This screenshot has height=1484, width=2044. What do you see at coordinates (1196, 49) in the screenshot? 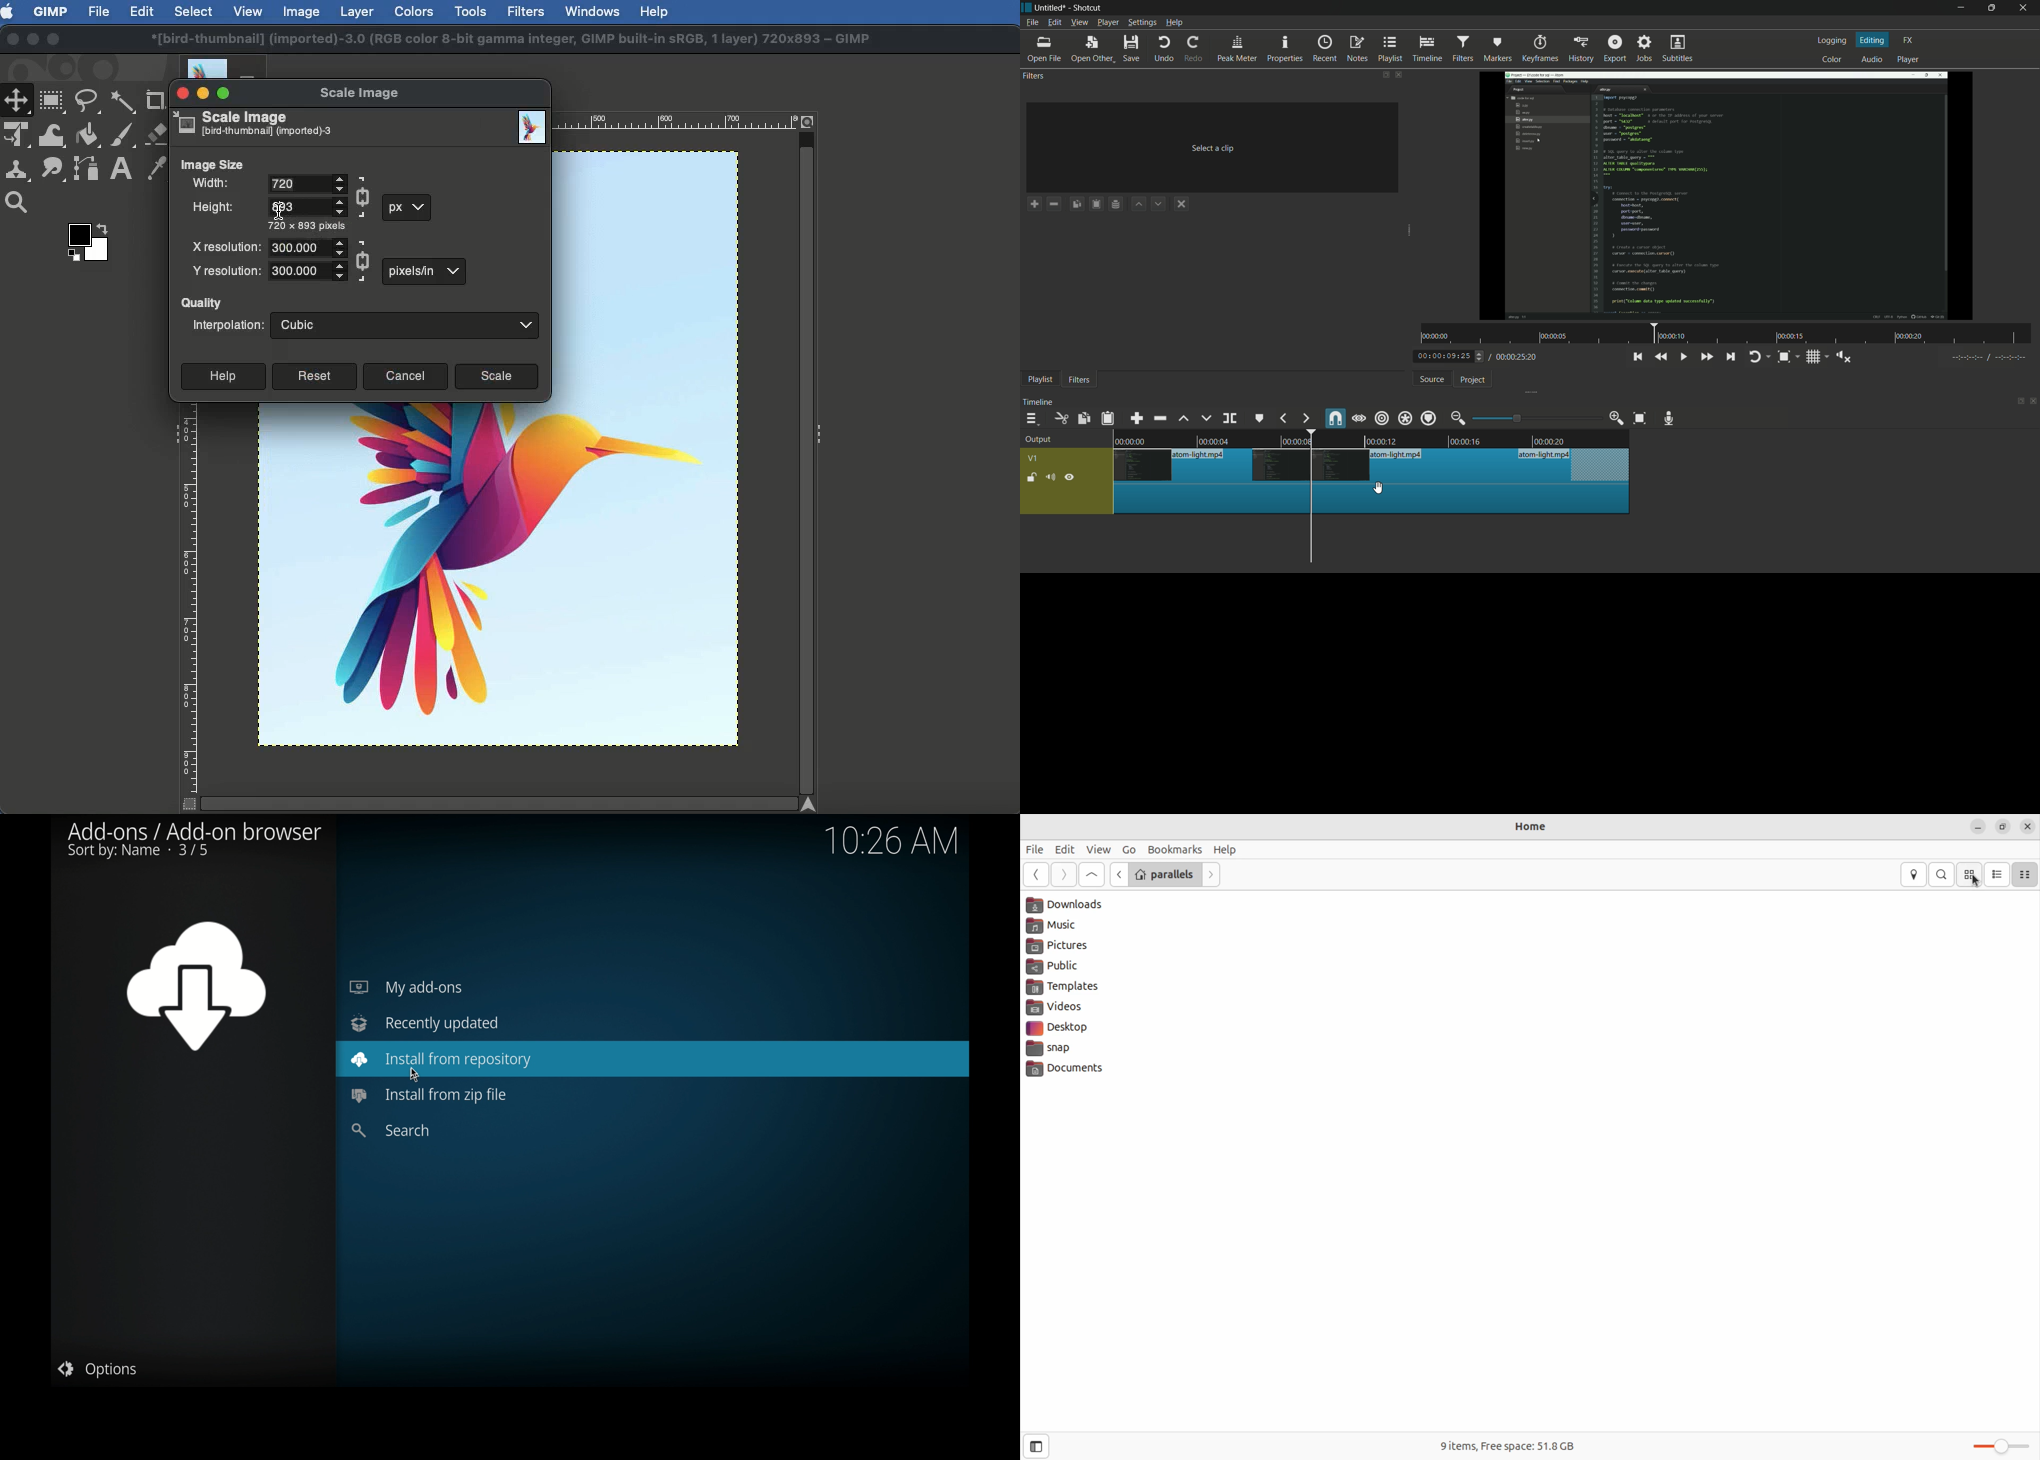
I see `redo` at bounding box center [1196, 49].